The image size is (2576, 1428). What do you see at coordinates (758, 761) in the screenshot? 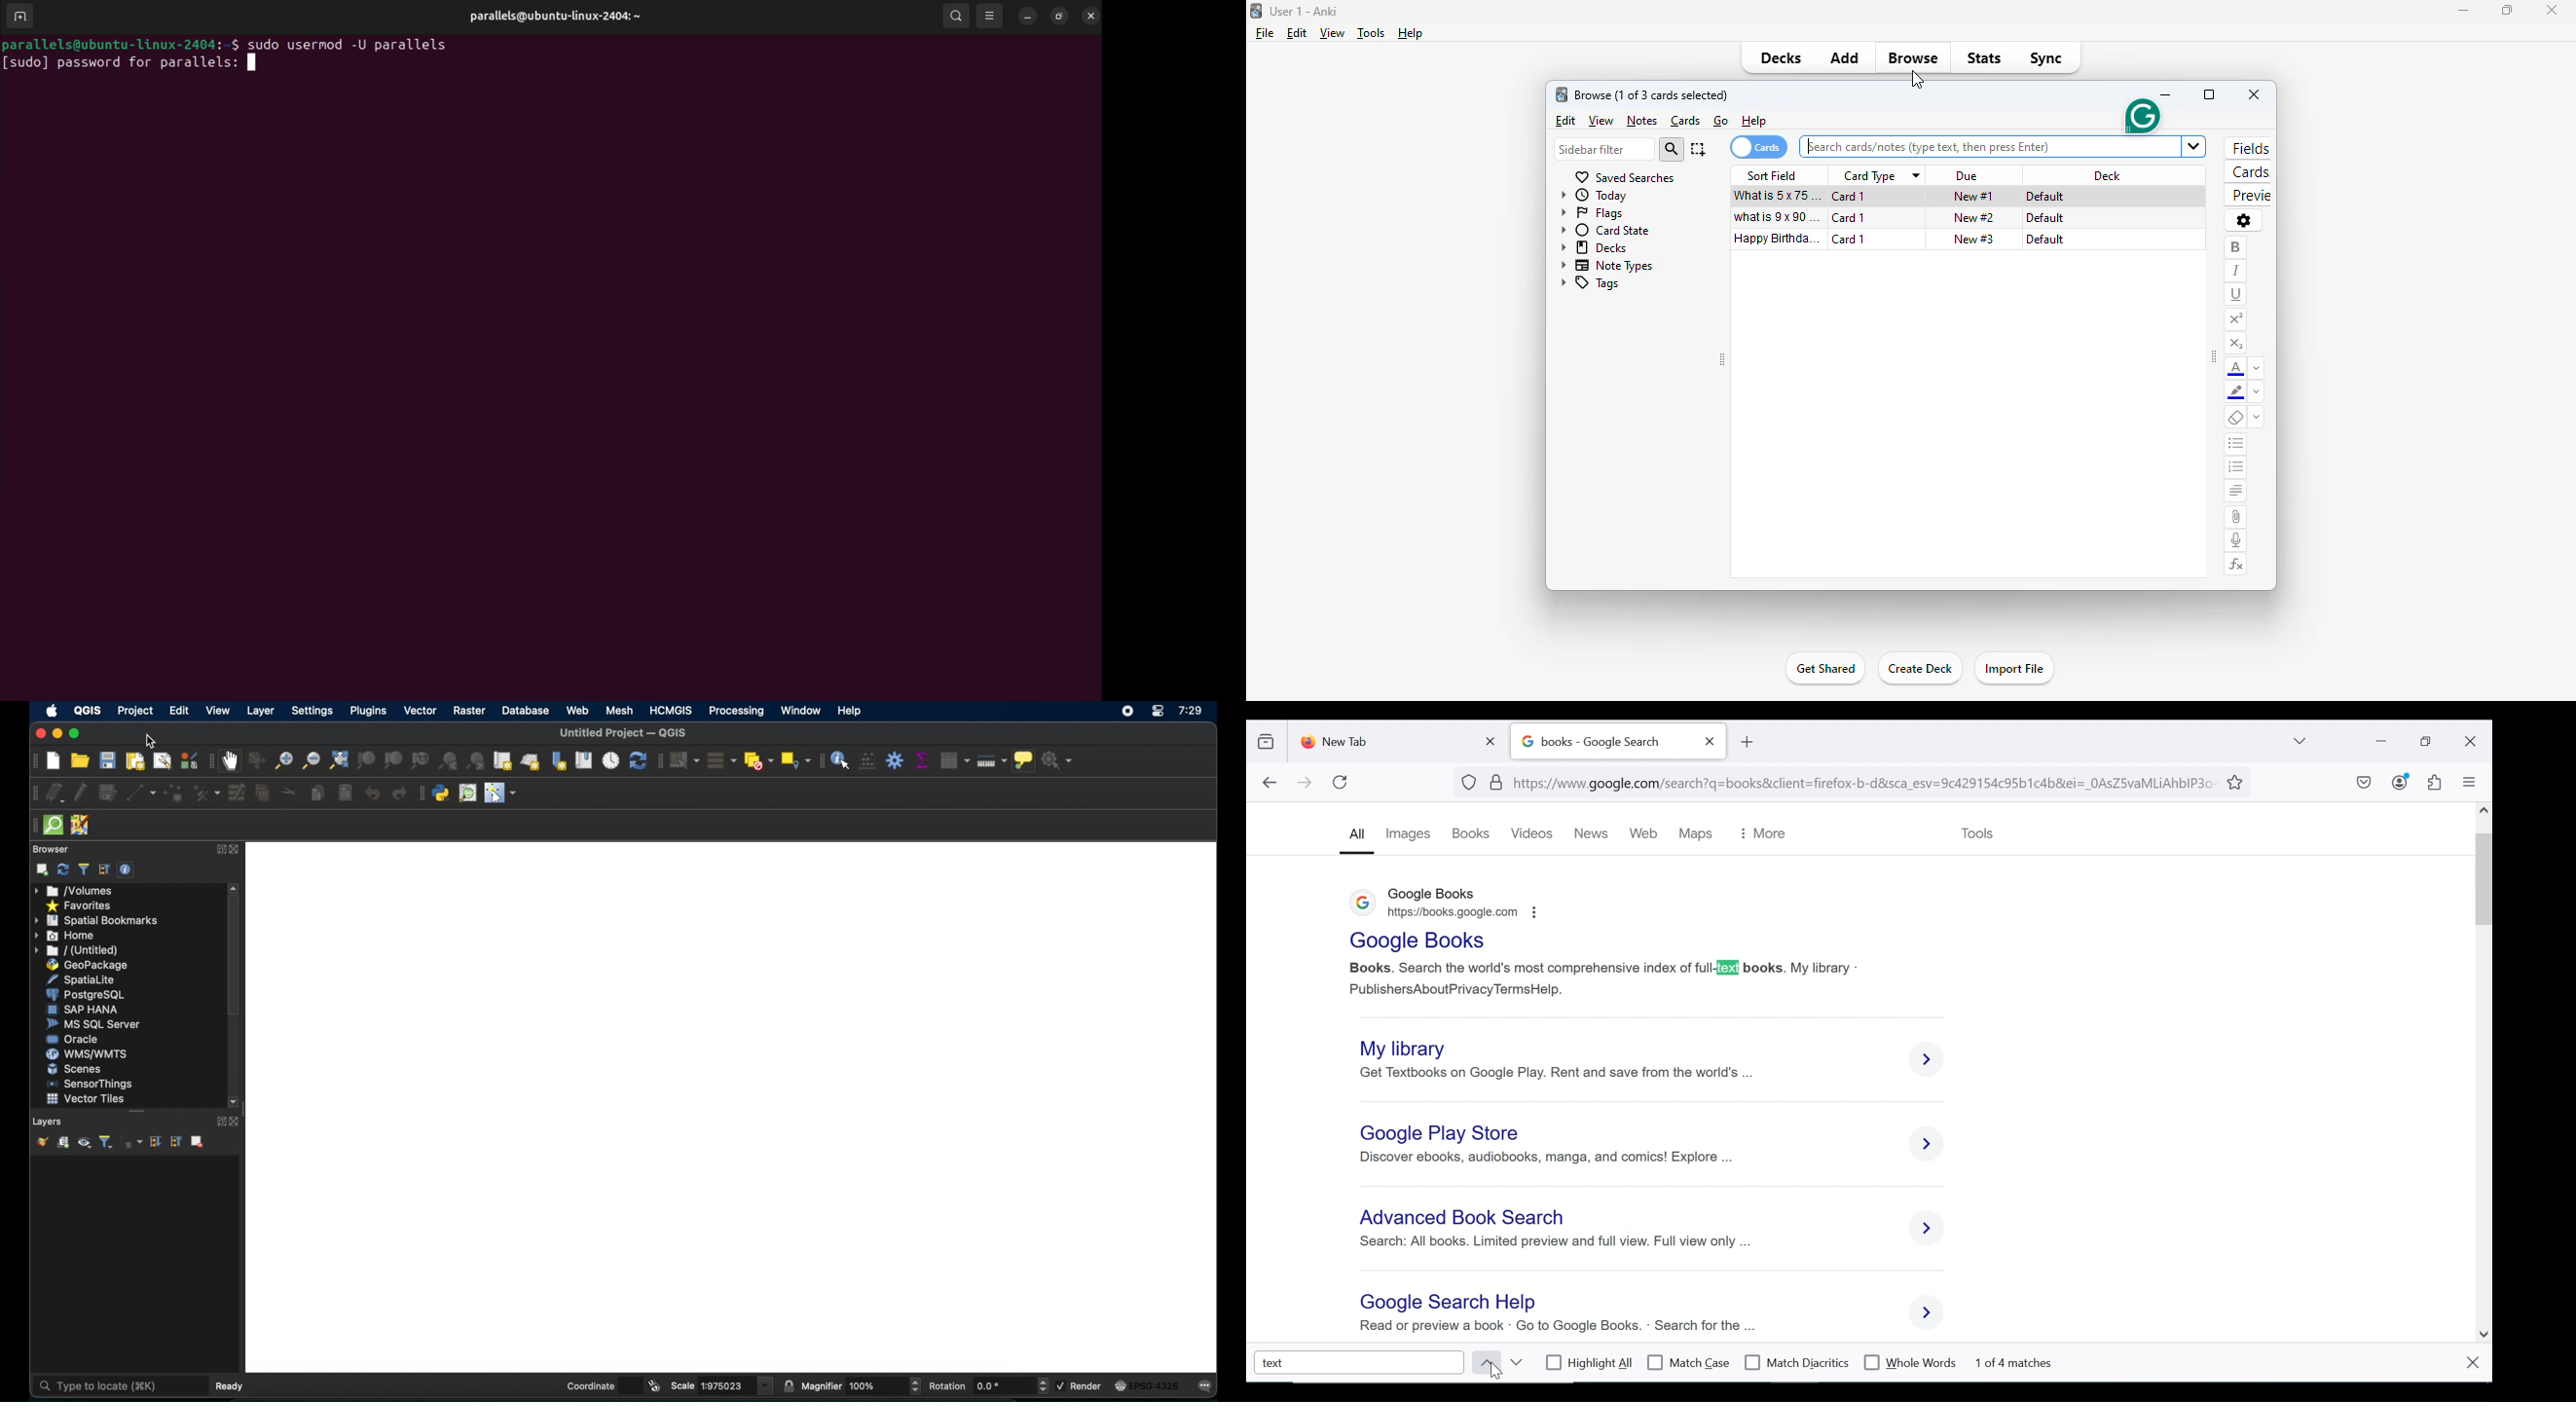
I see `deselect features form all layers` at bounding box center [758, 761].